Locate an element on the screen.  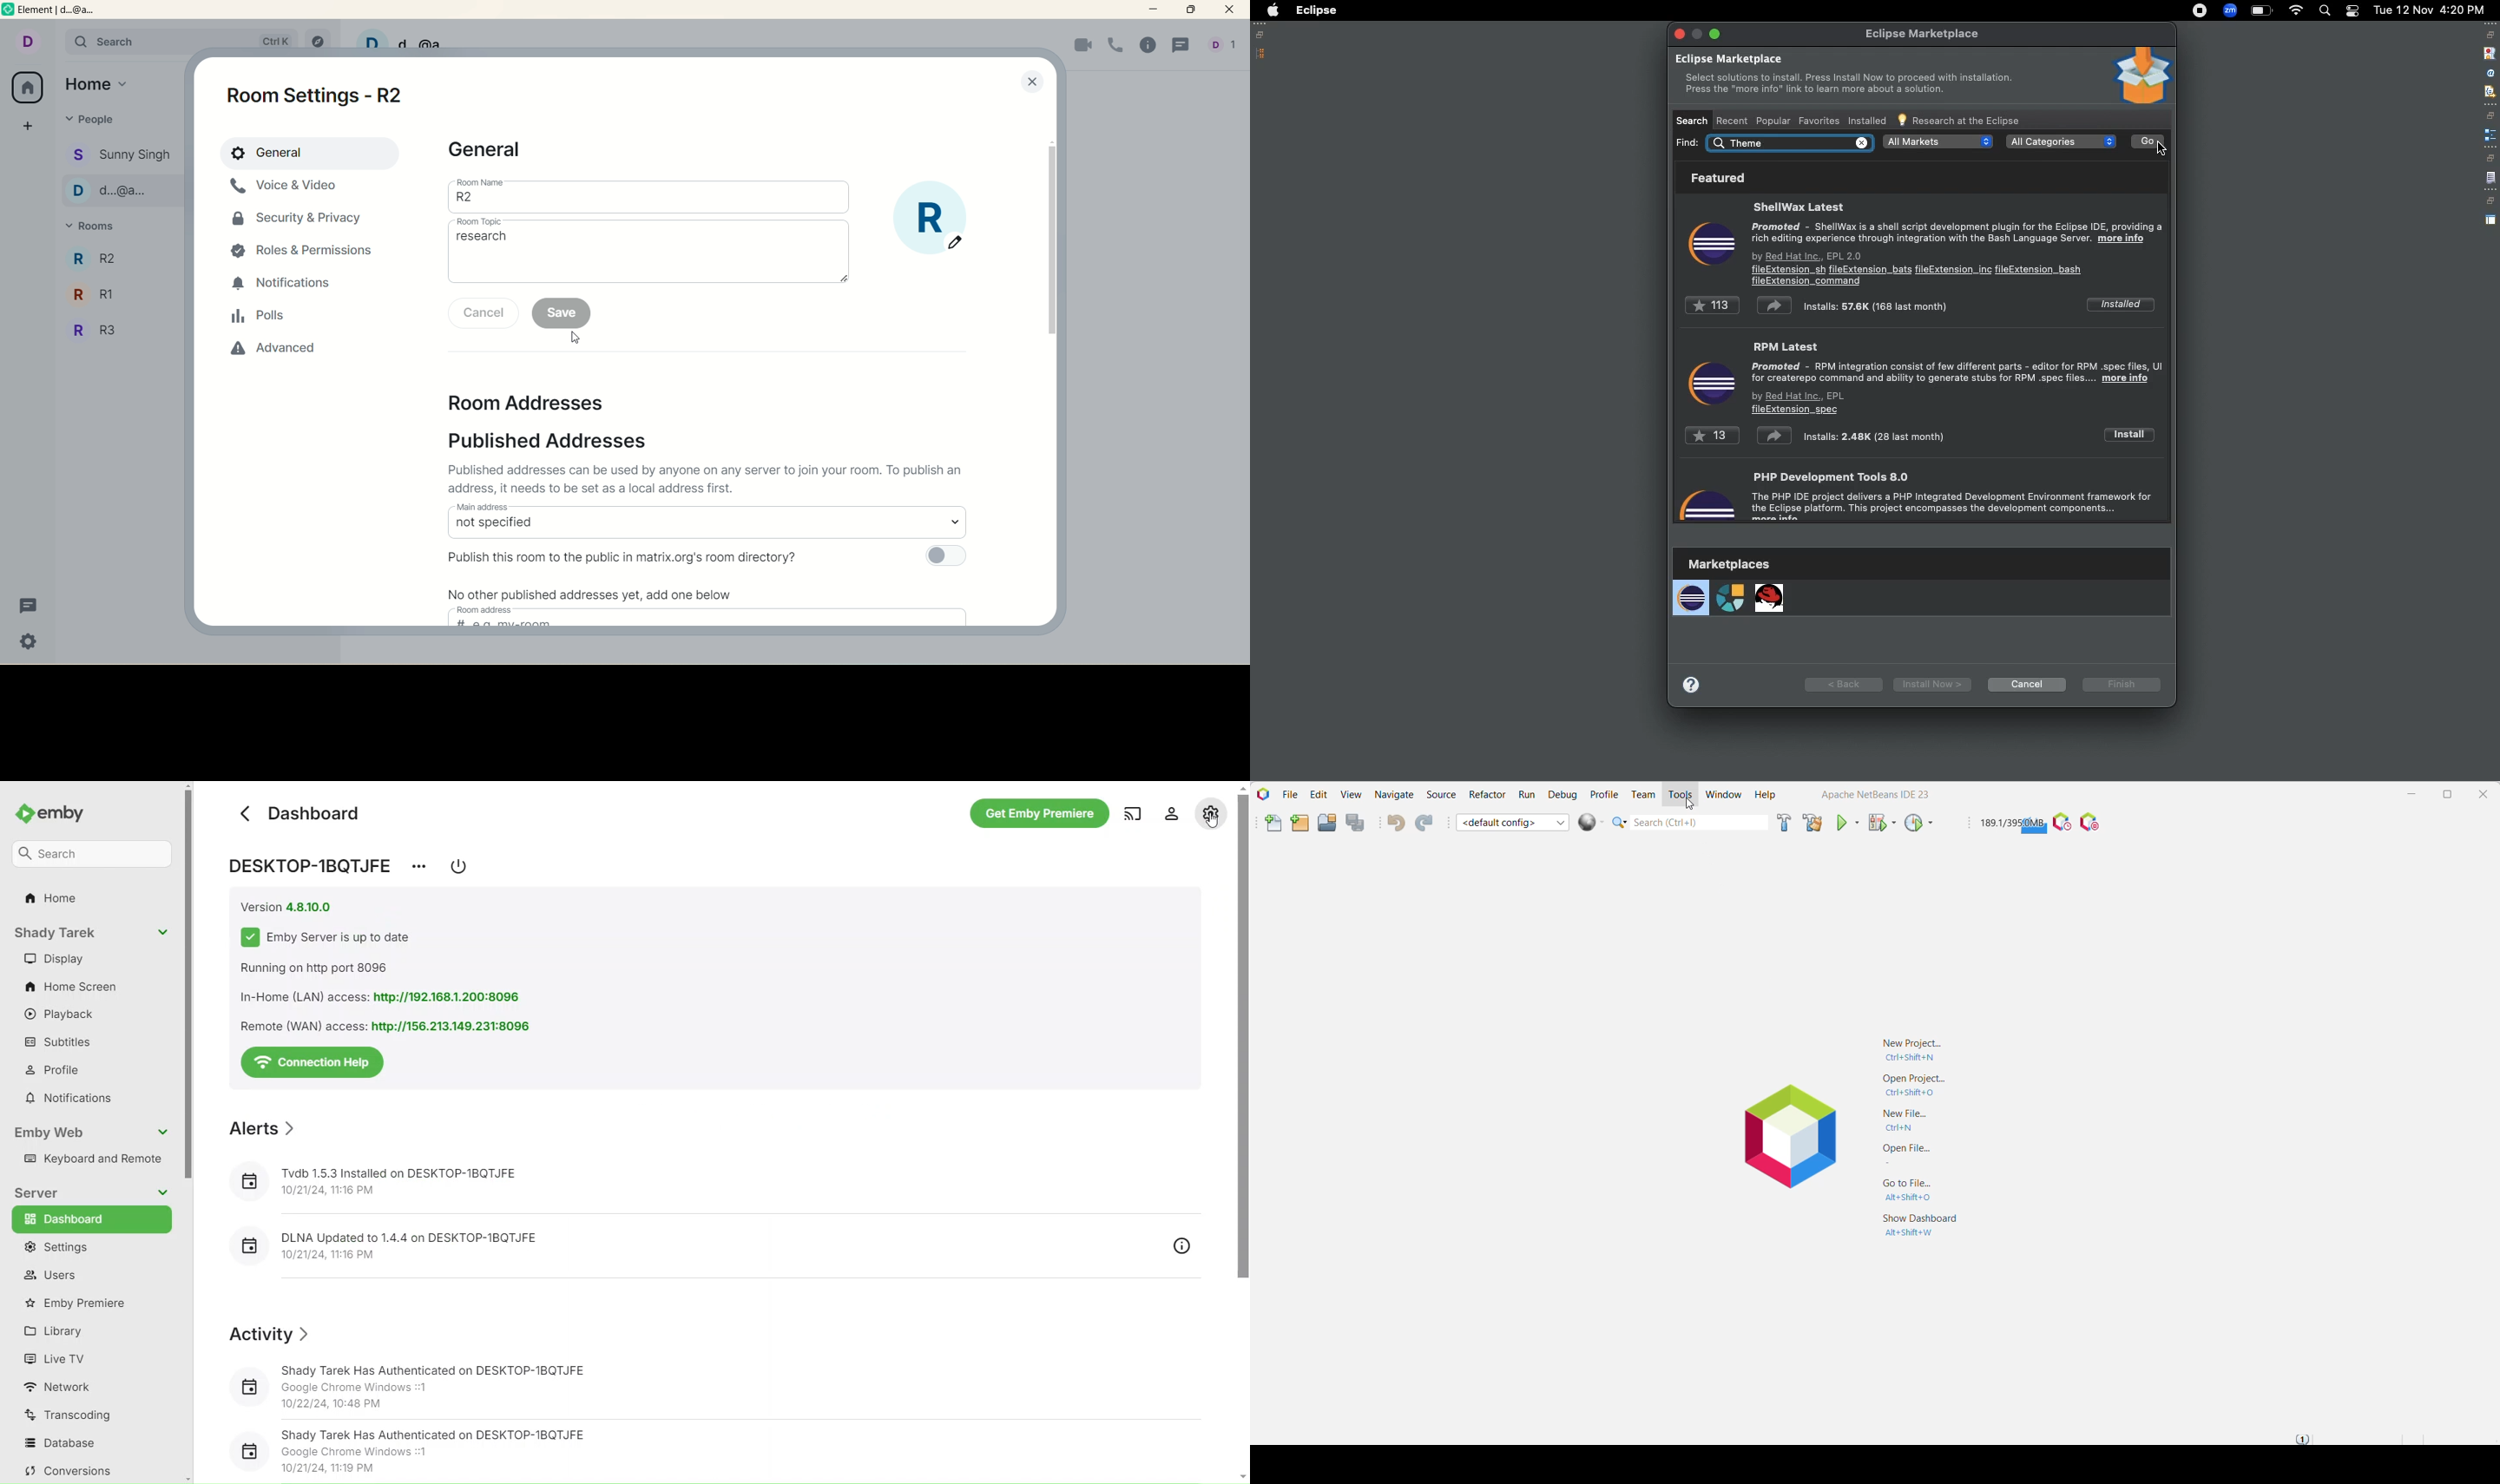
create space is located at coordinates (28, 126).